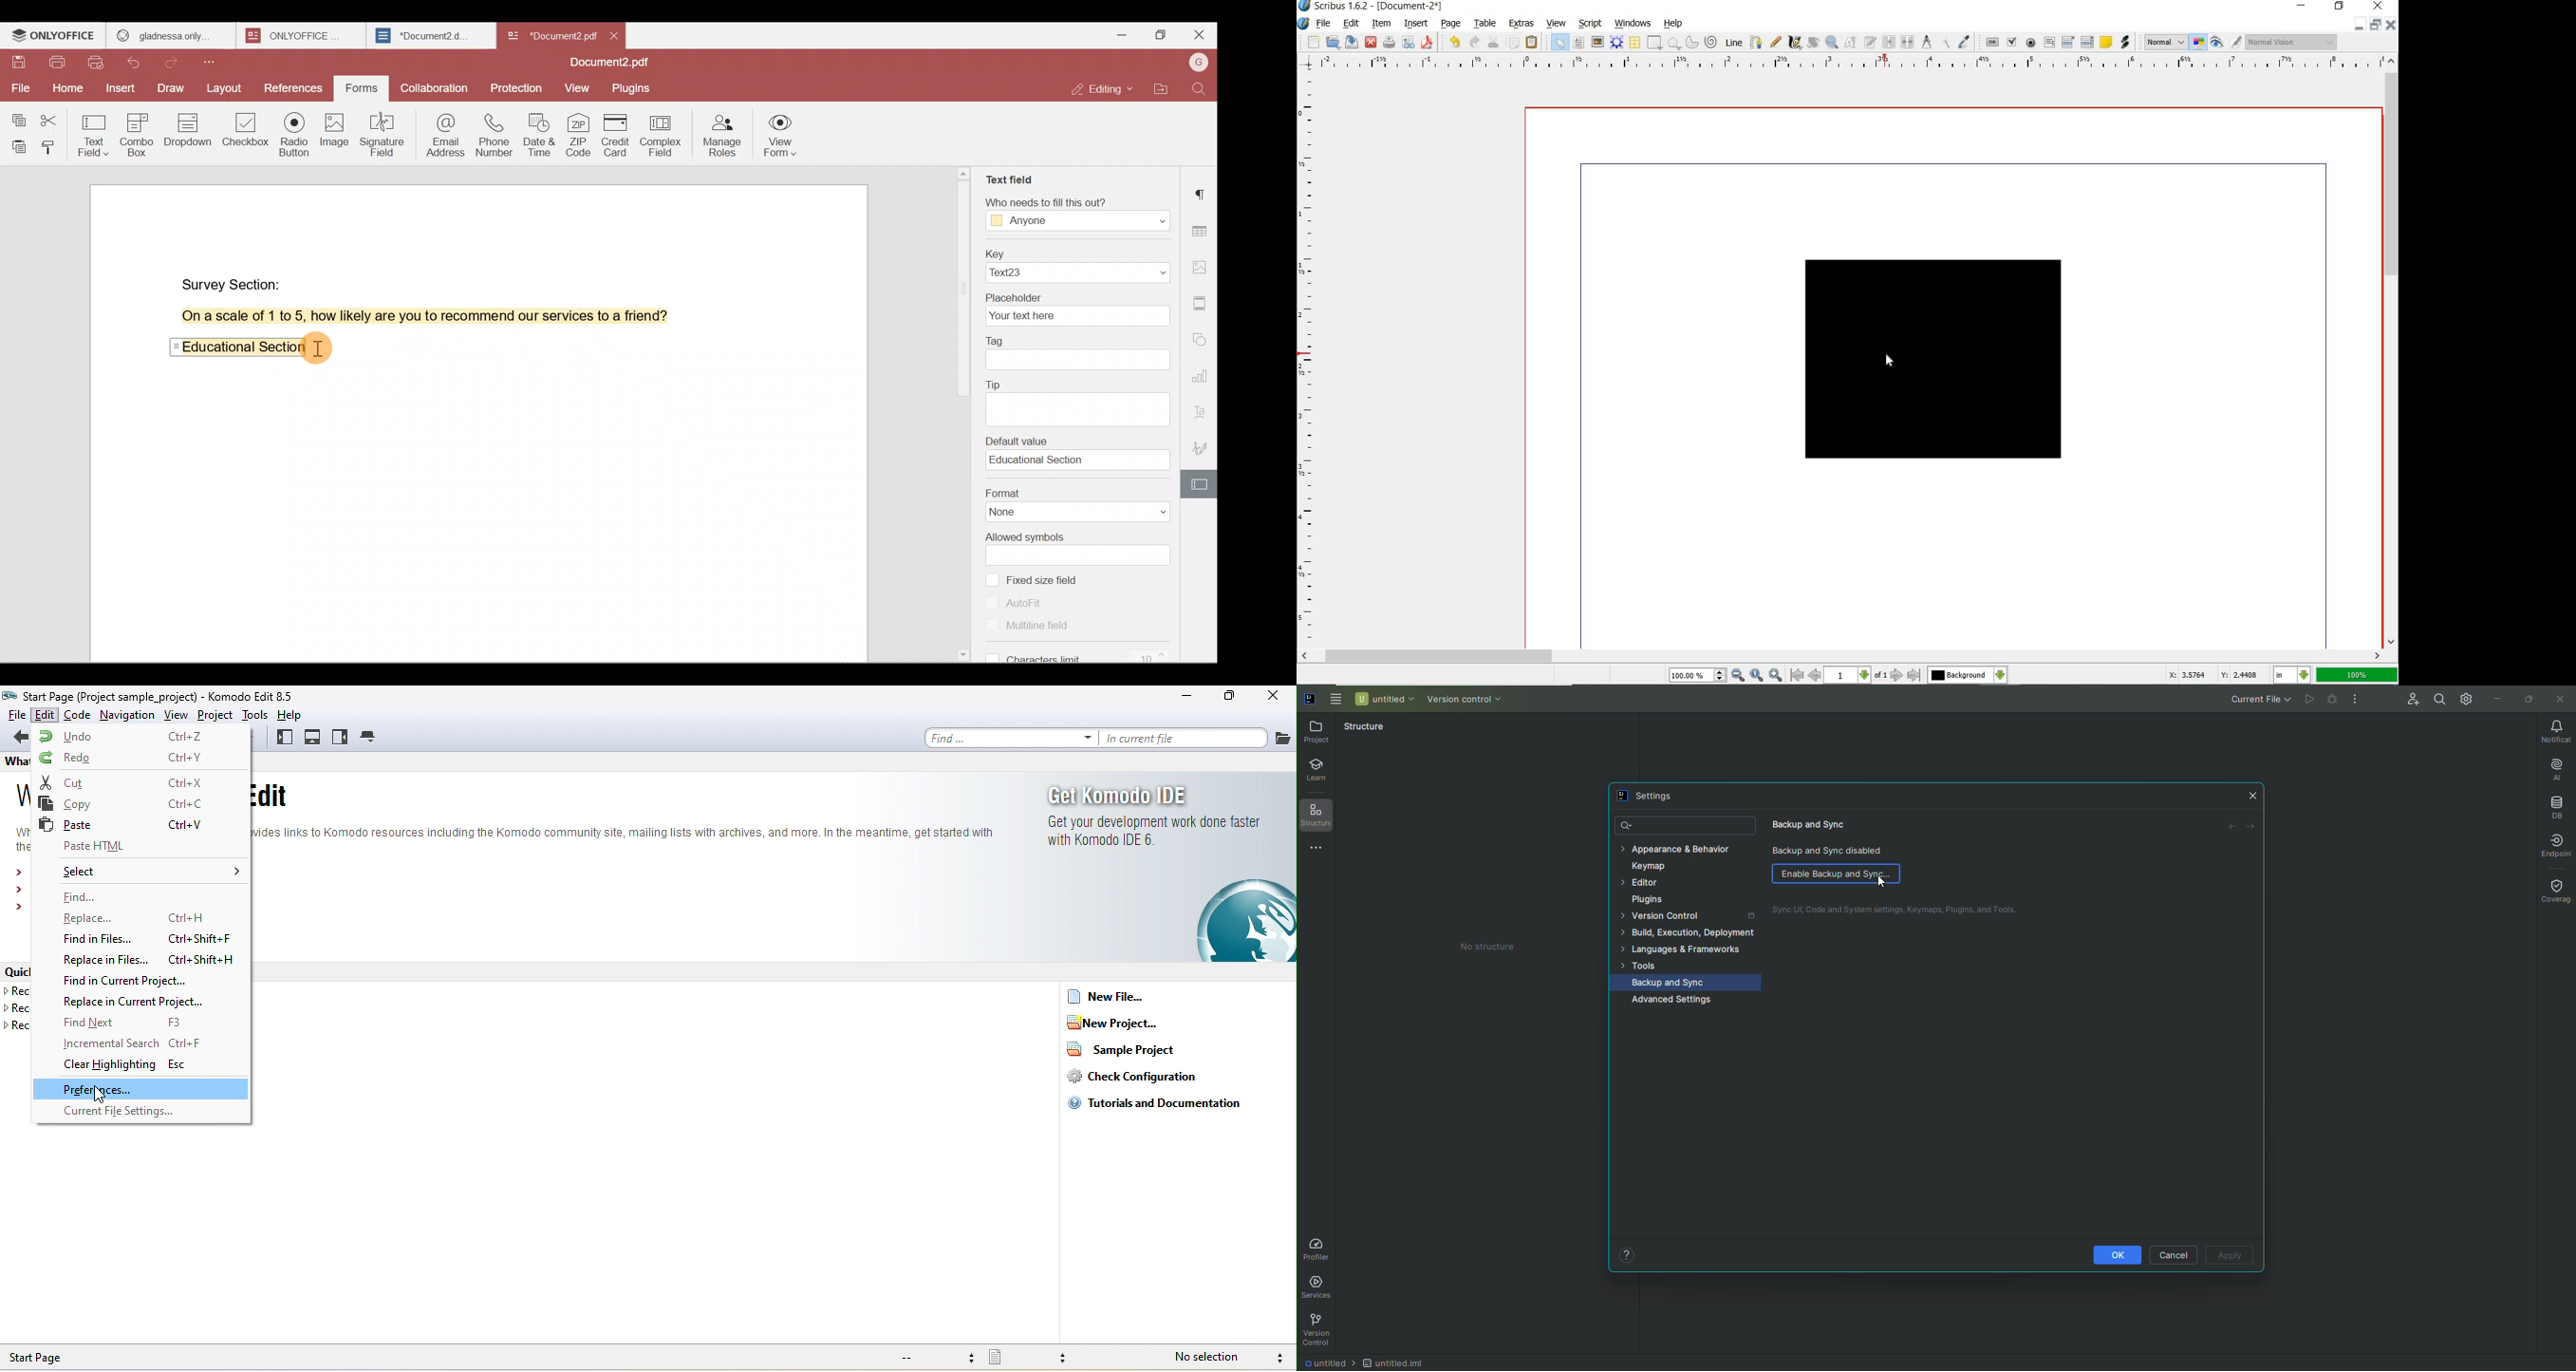 This screenshot has width=2576, height=1372. Describe the element at coordinates (1627, 1254) in the screenshot. I see `Help` at that location.